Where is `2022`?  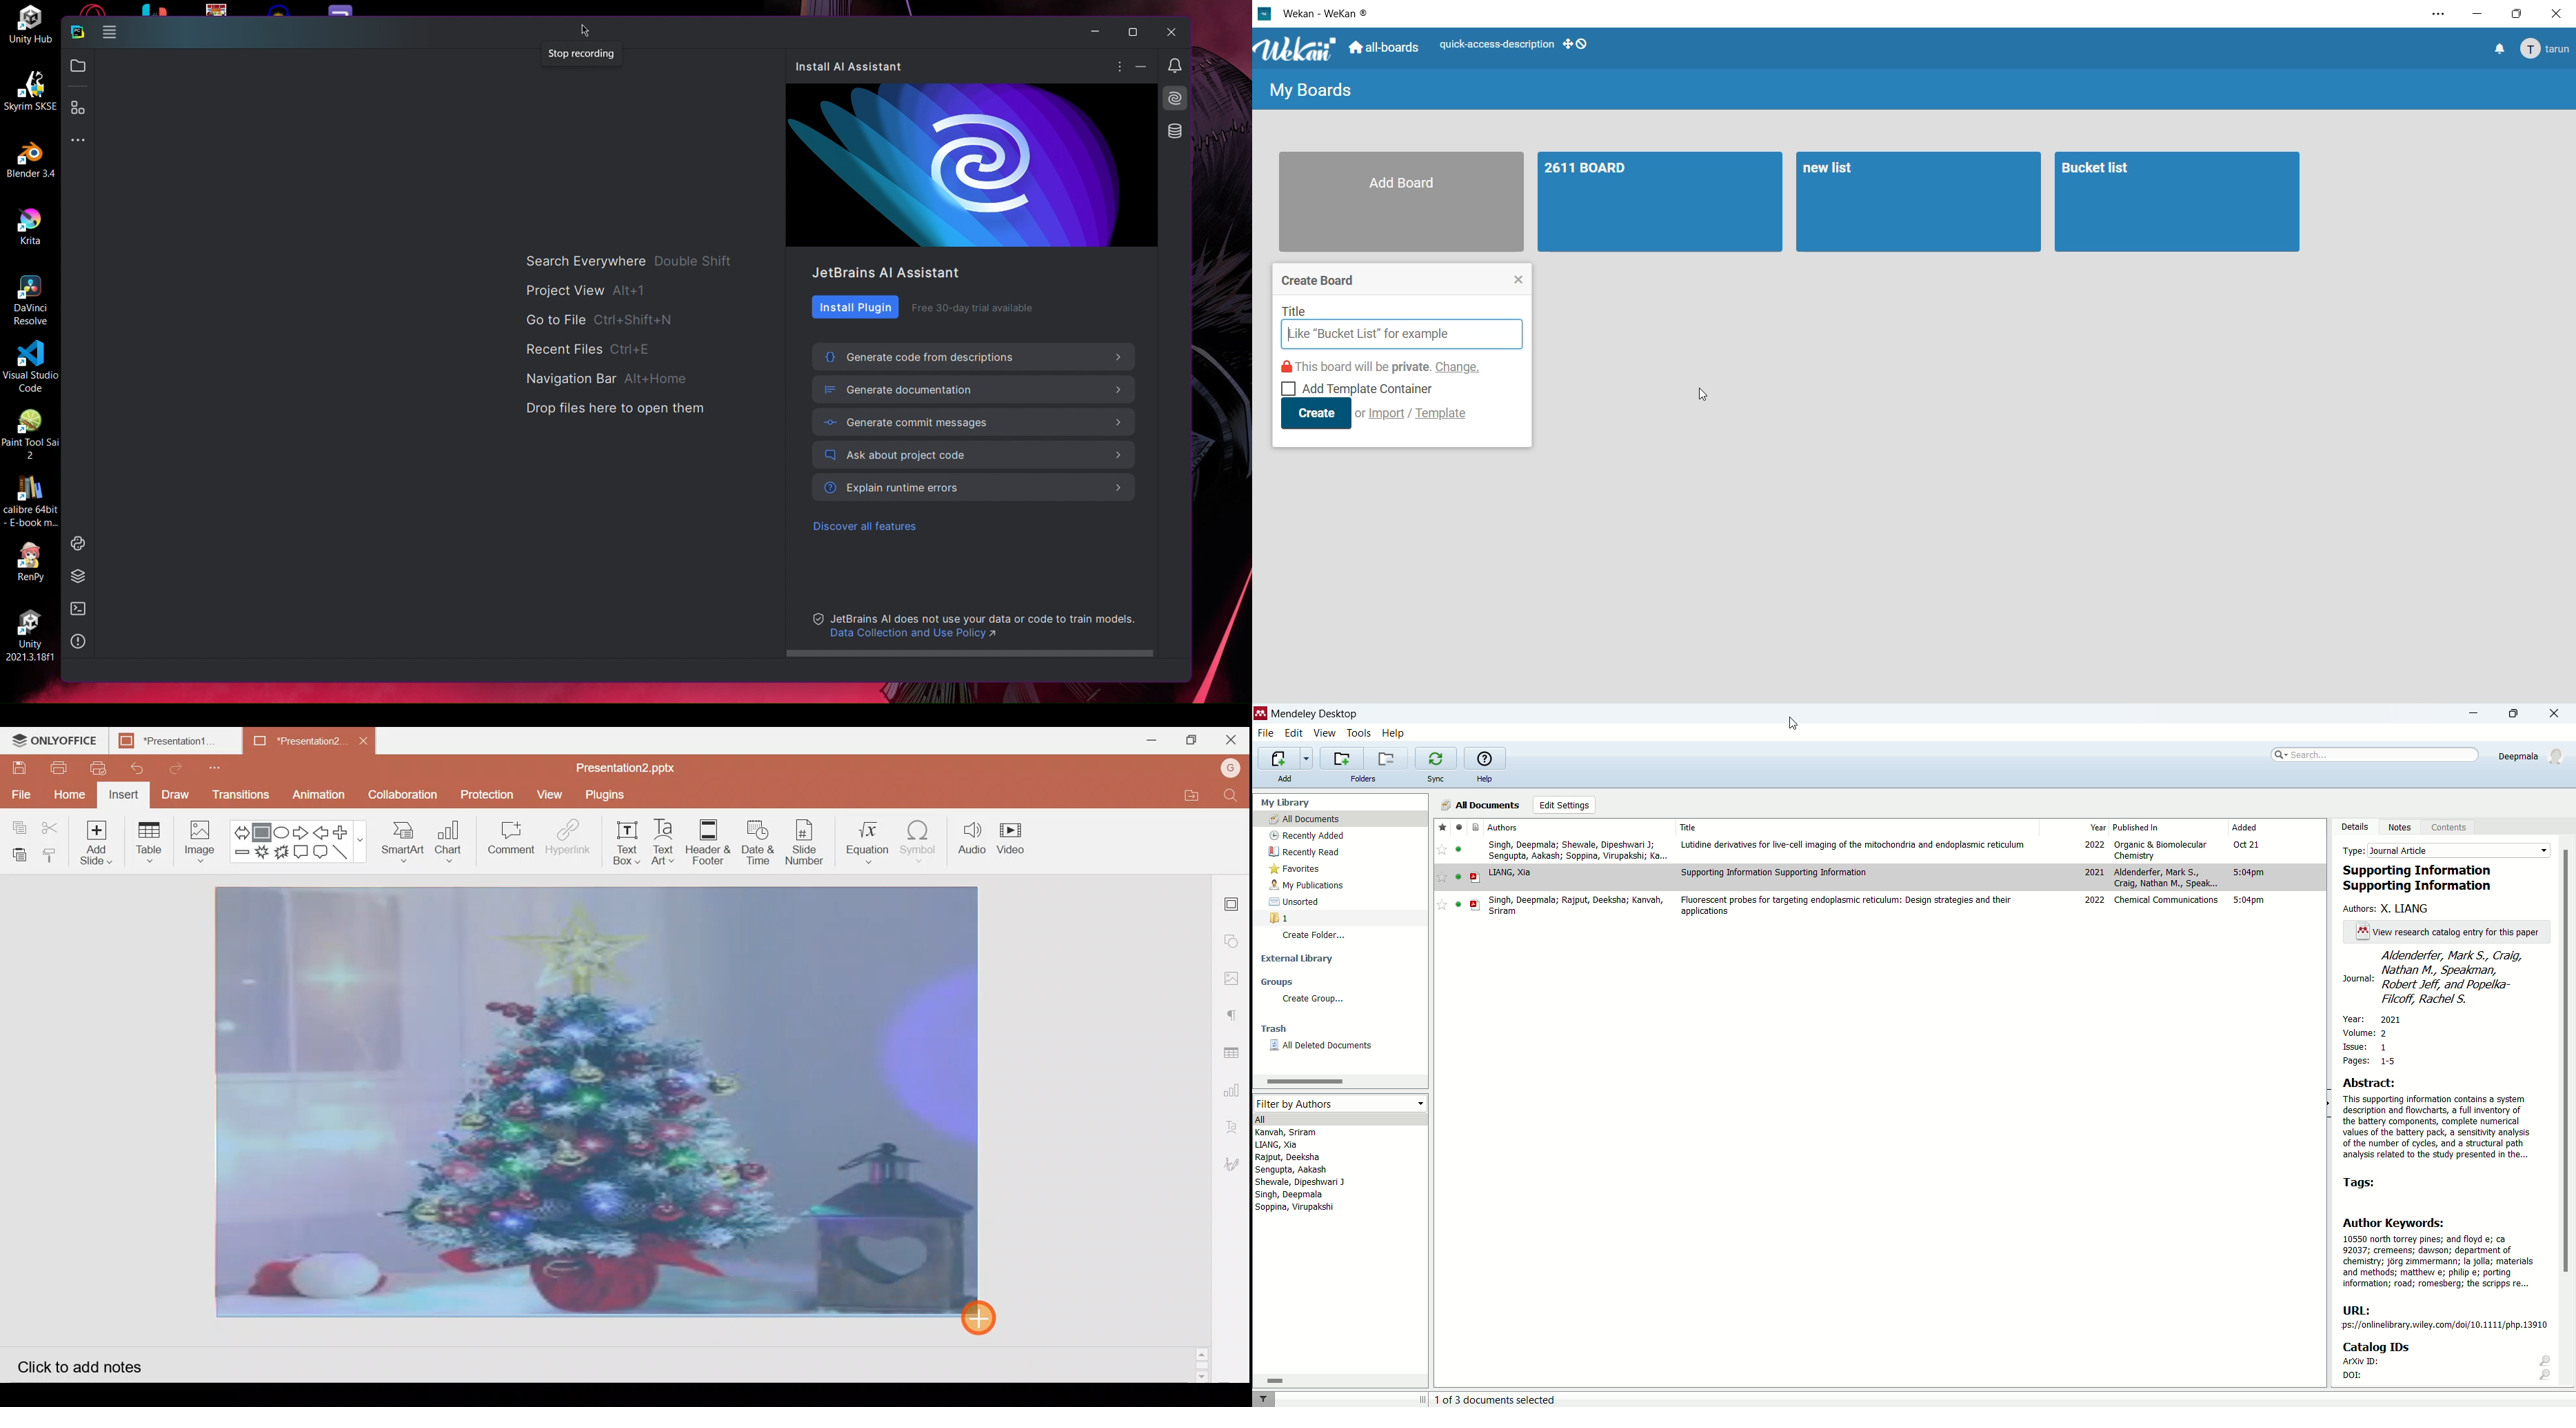
2022 is located at coordinates (2093, 844).